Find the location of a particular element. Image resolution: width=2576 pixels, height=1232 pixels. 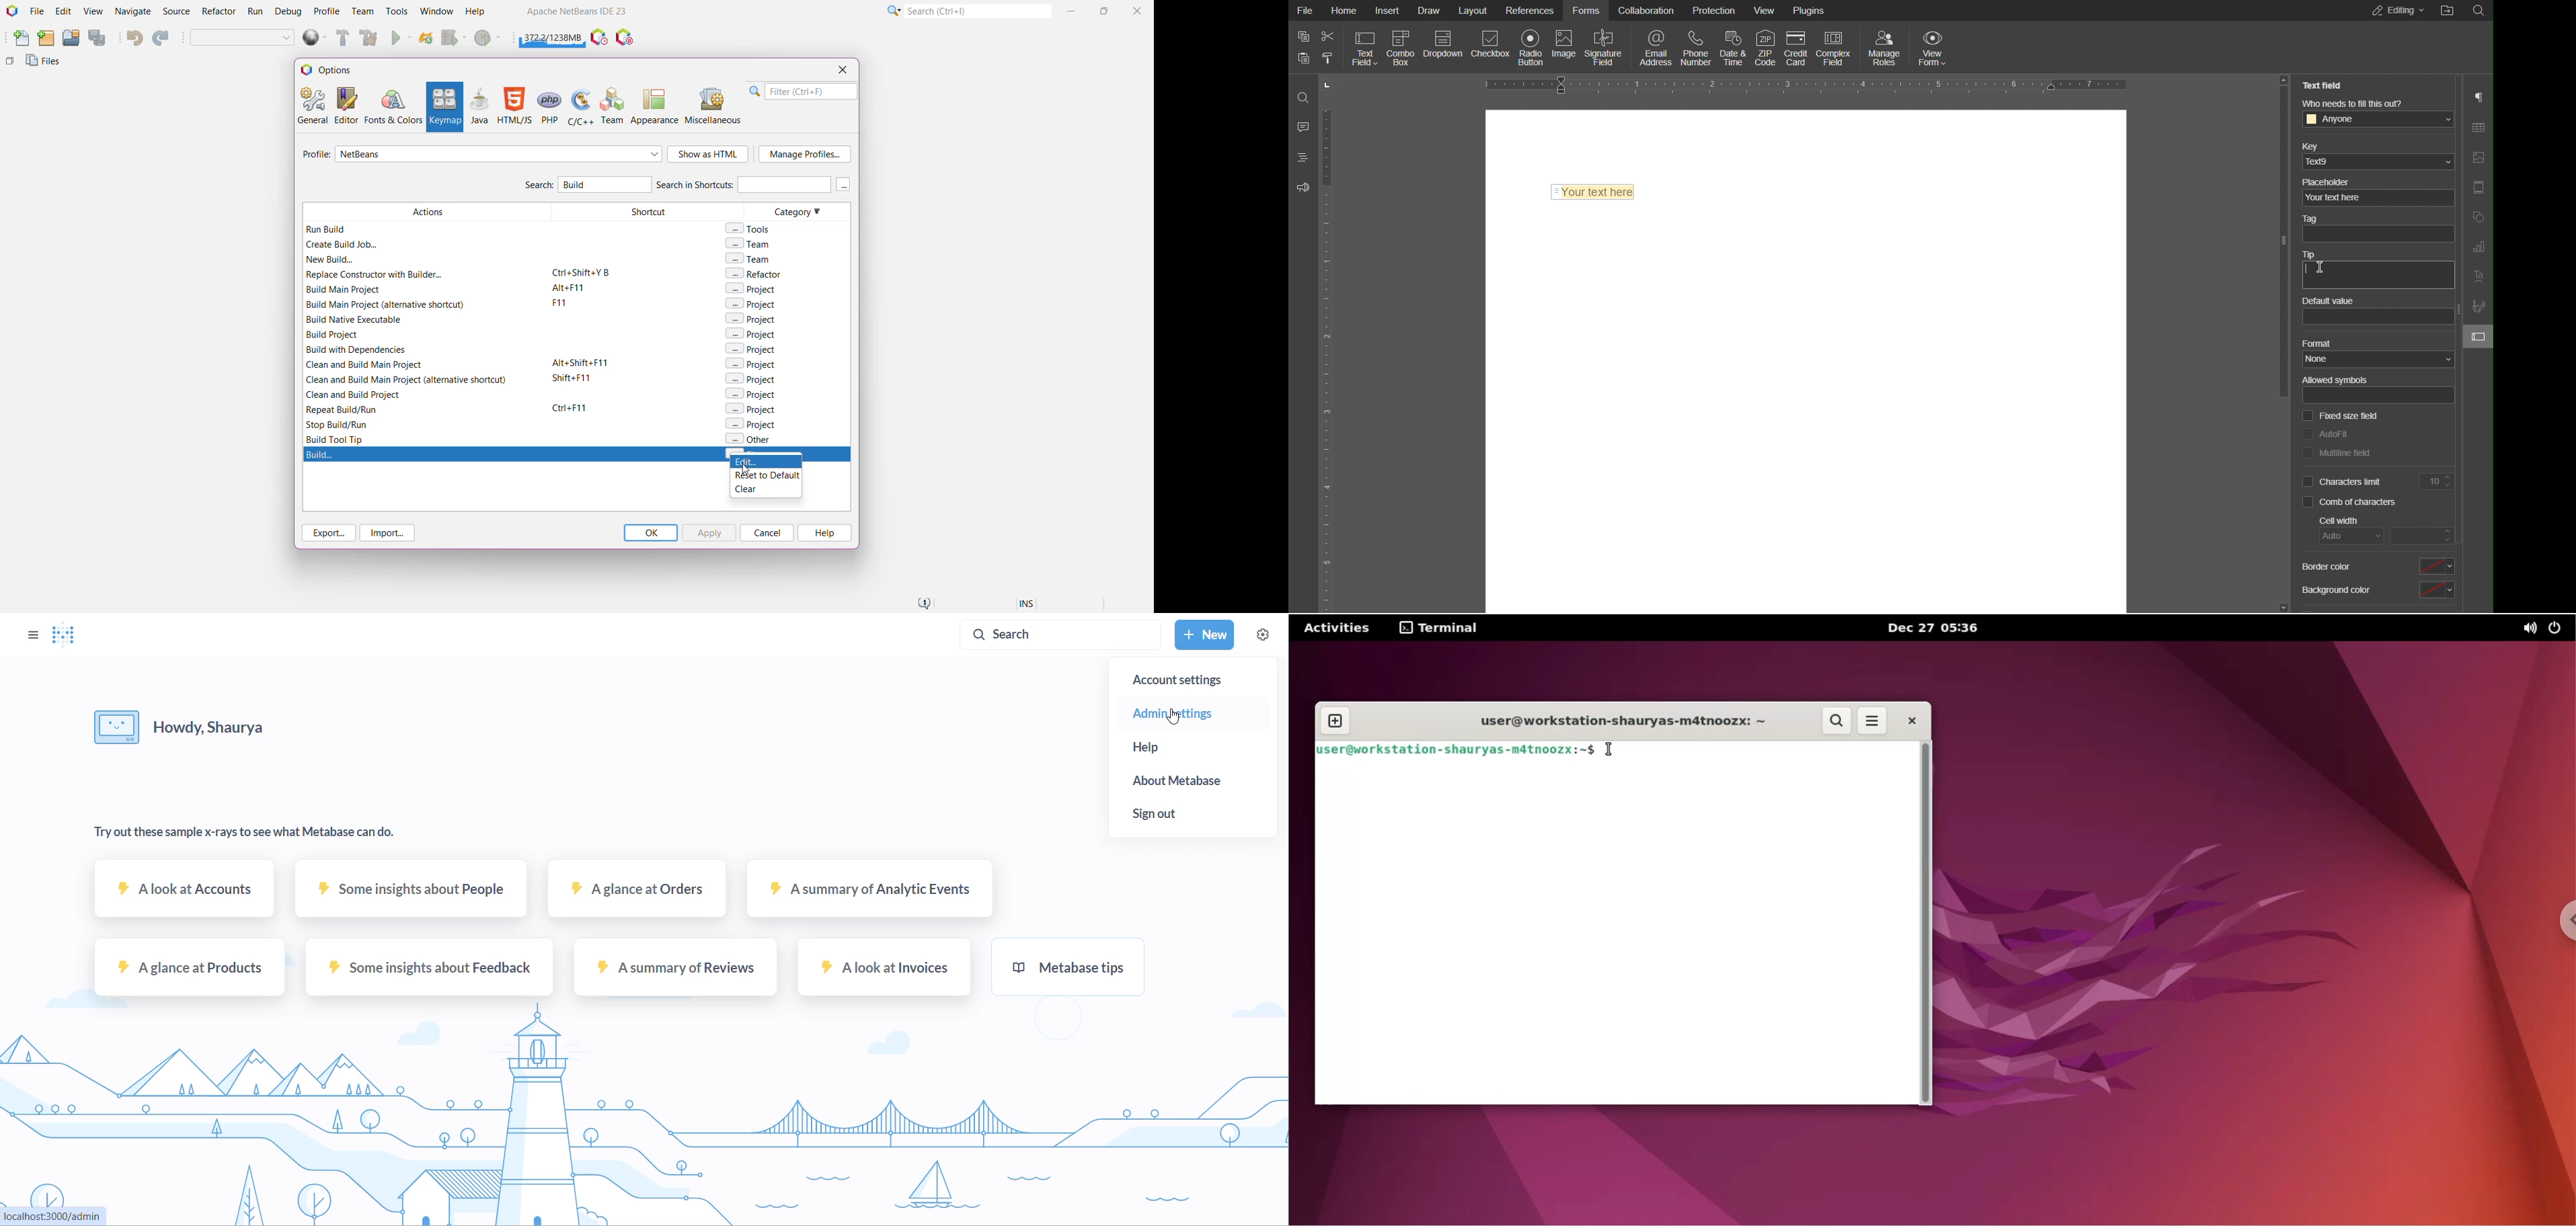

select border color is located at coordinates (2436, 566).